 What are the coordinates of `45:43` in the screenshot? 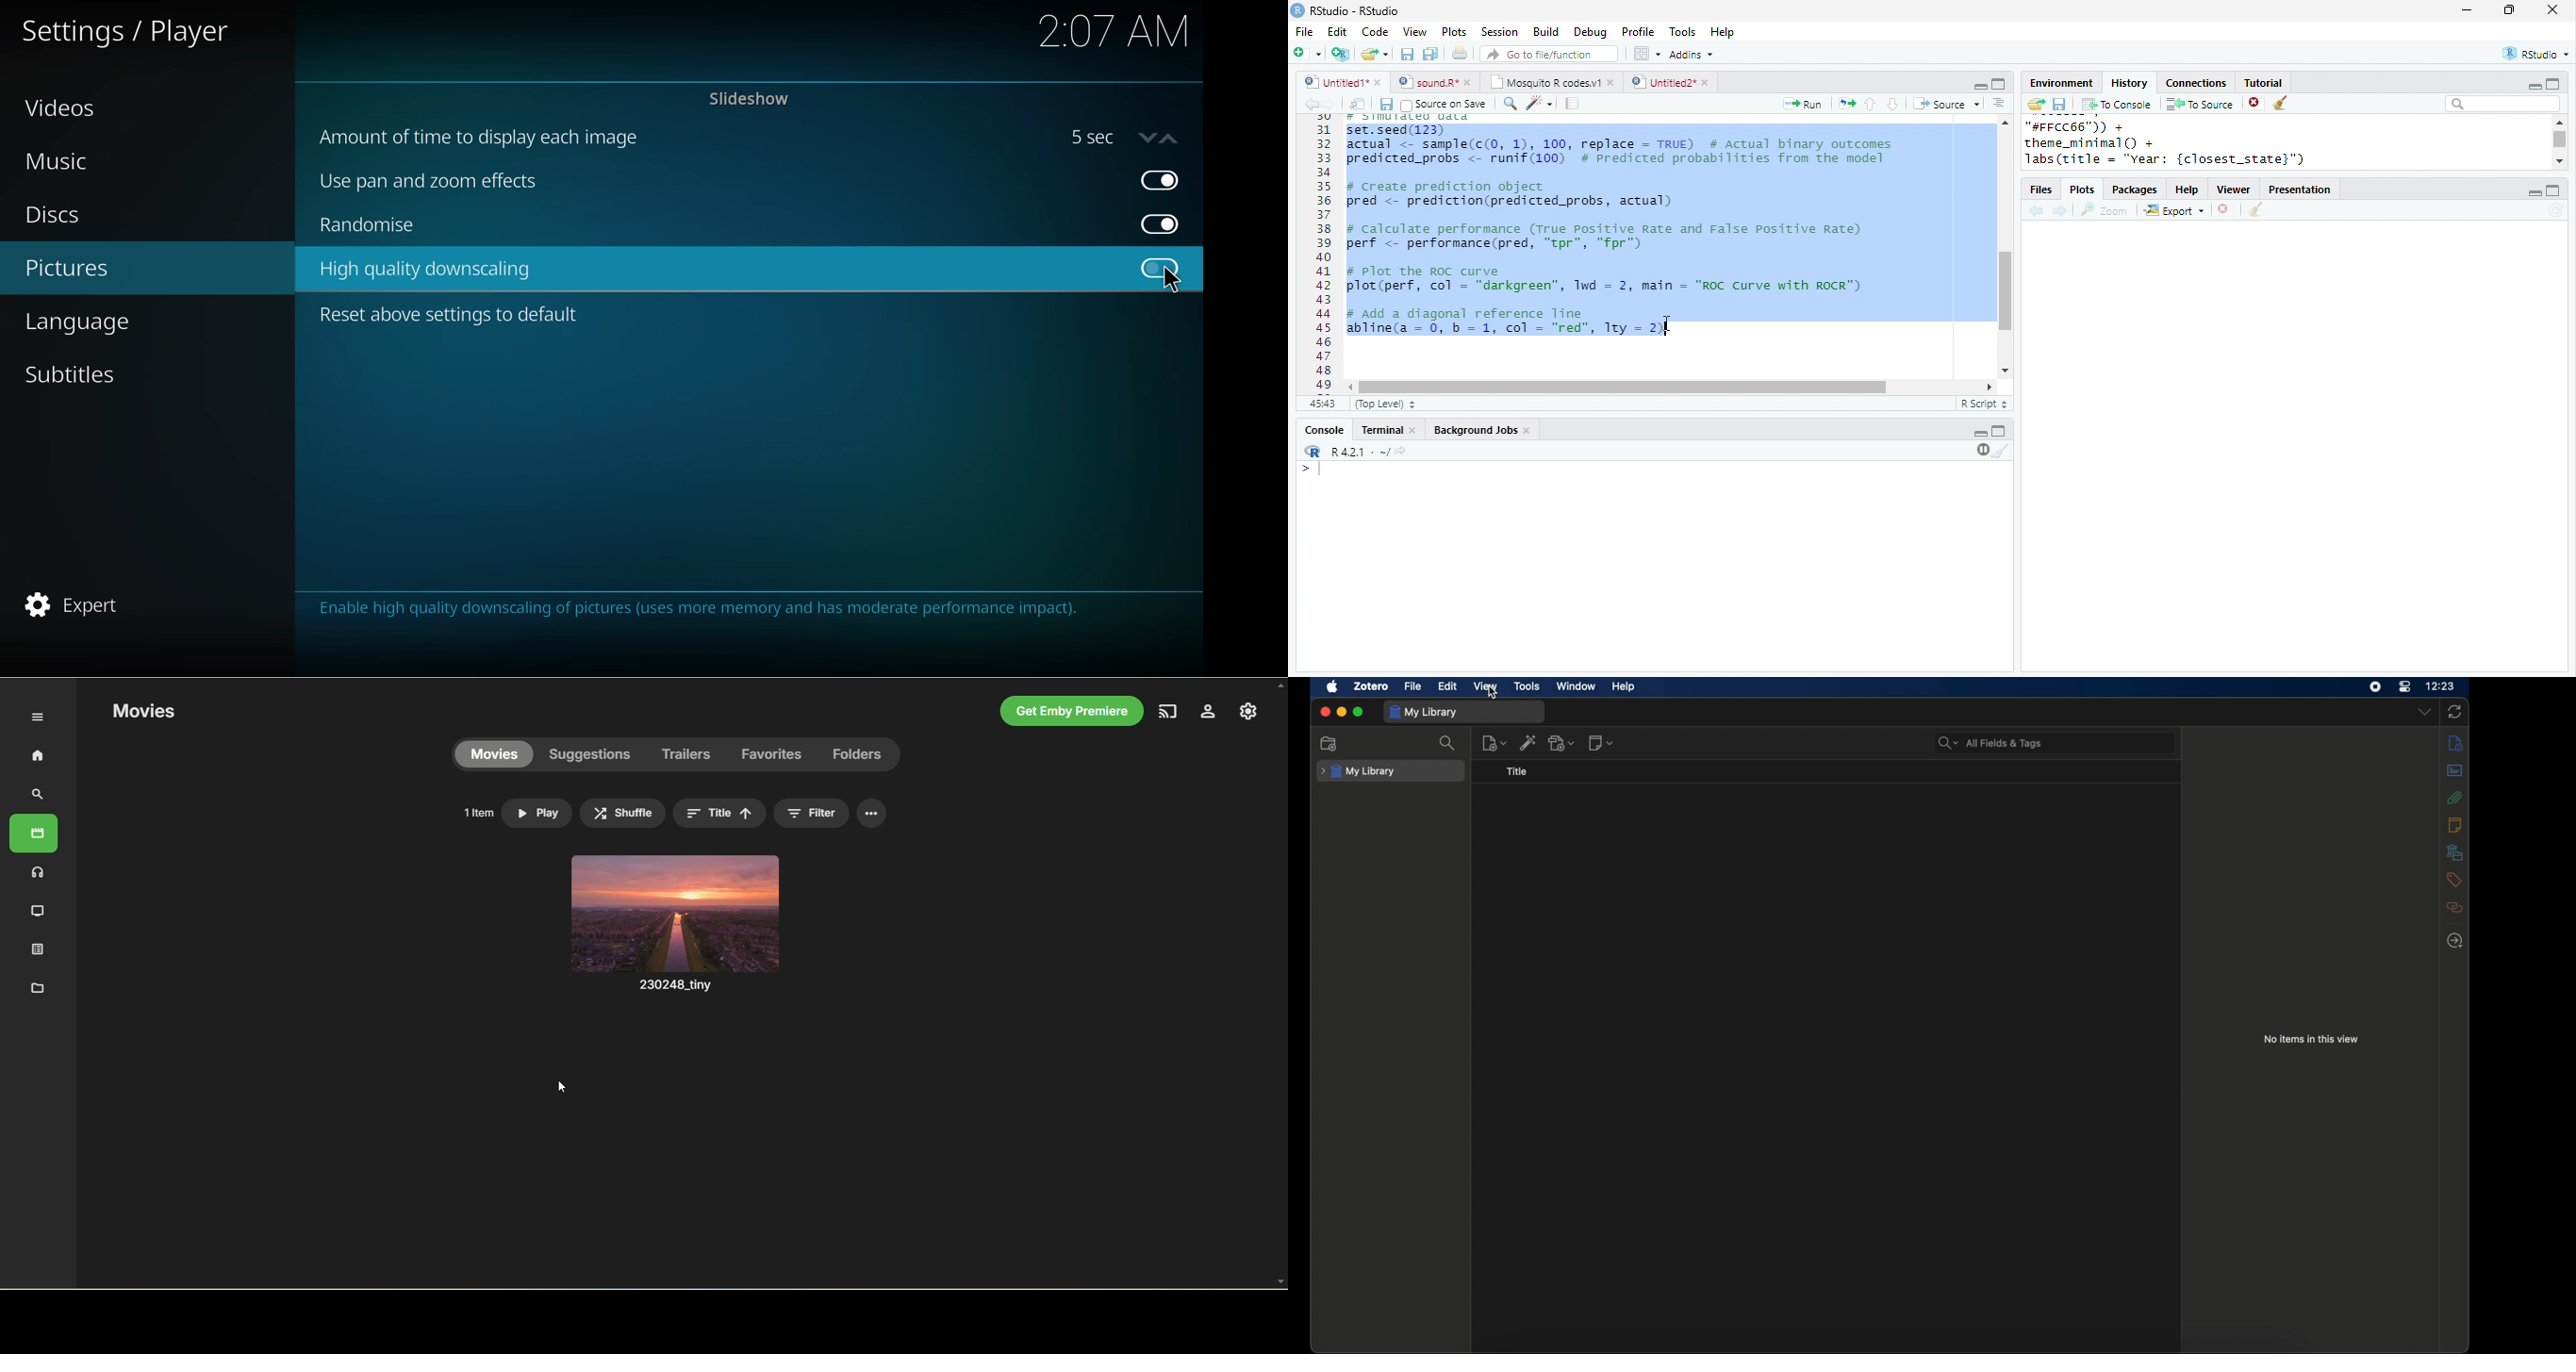 It's located at (1322, 403).